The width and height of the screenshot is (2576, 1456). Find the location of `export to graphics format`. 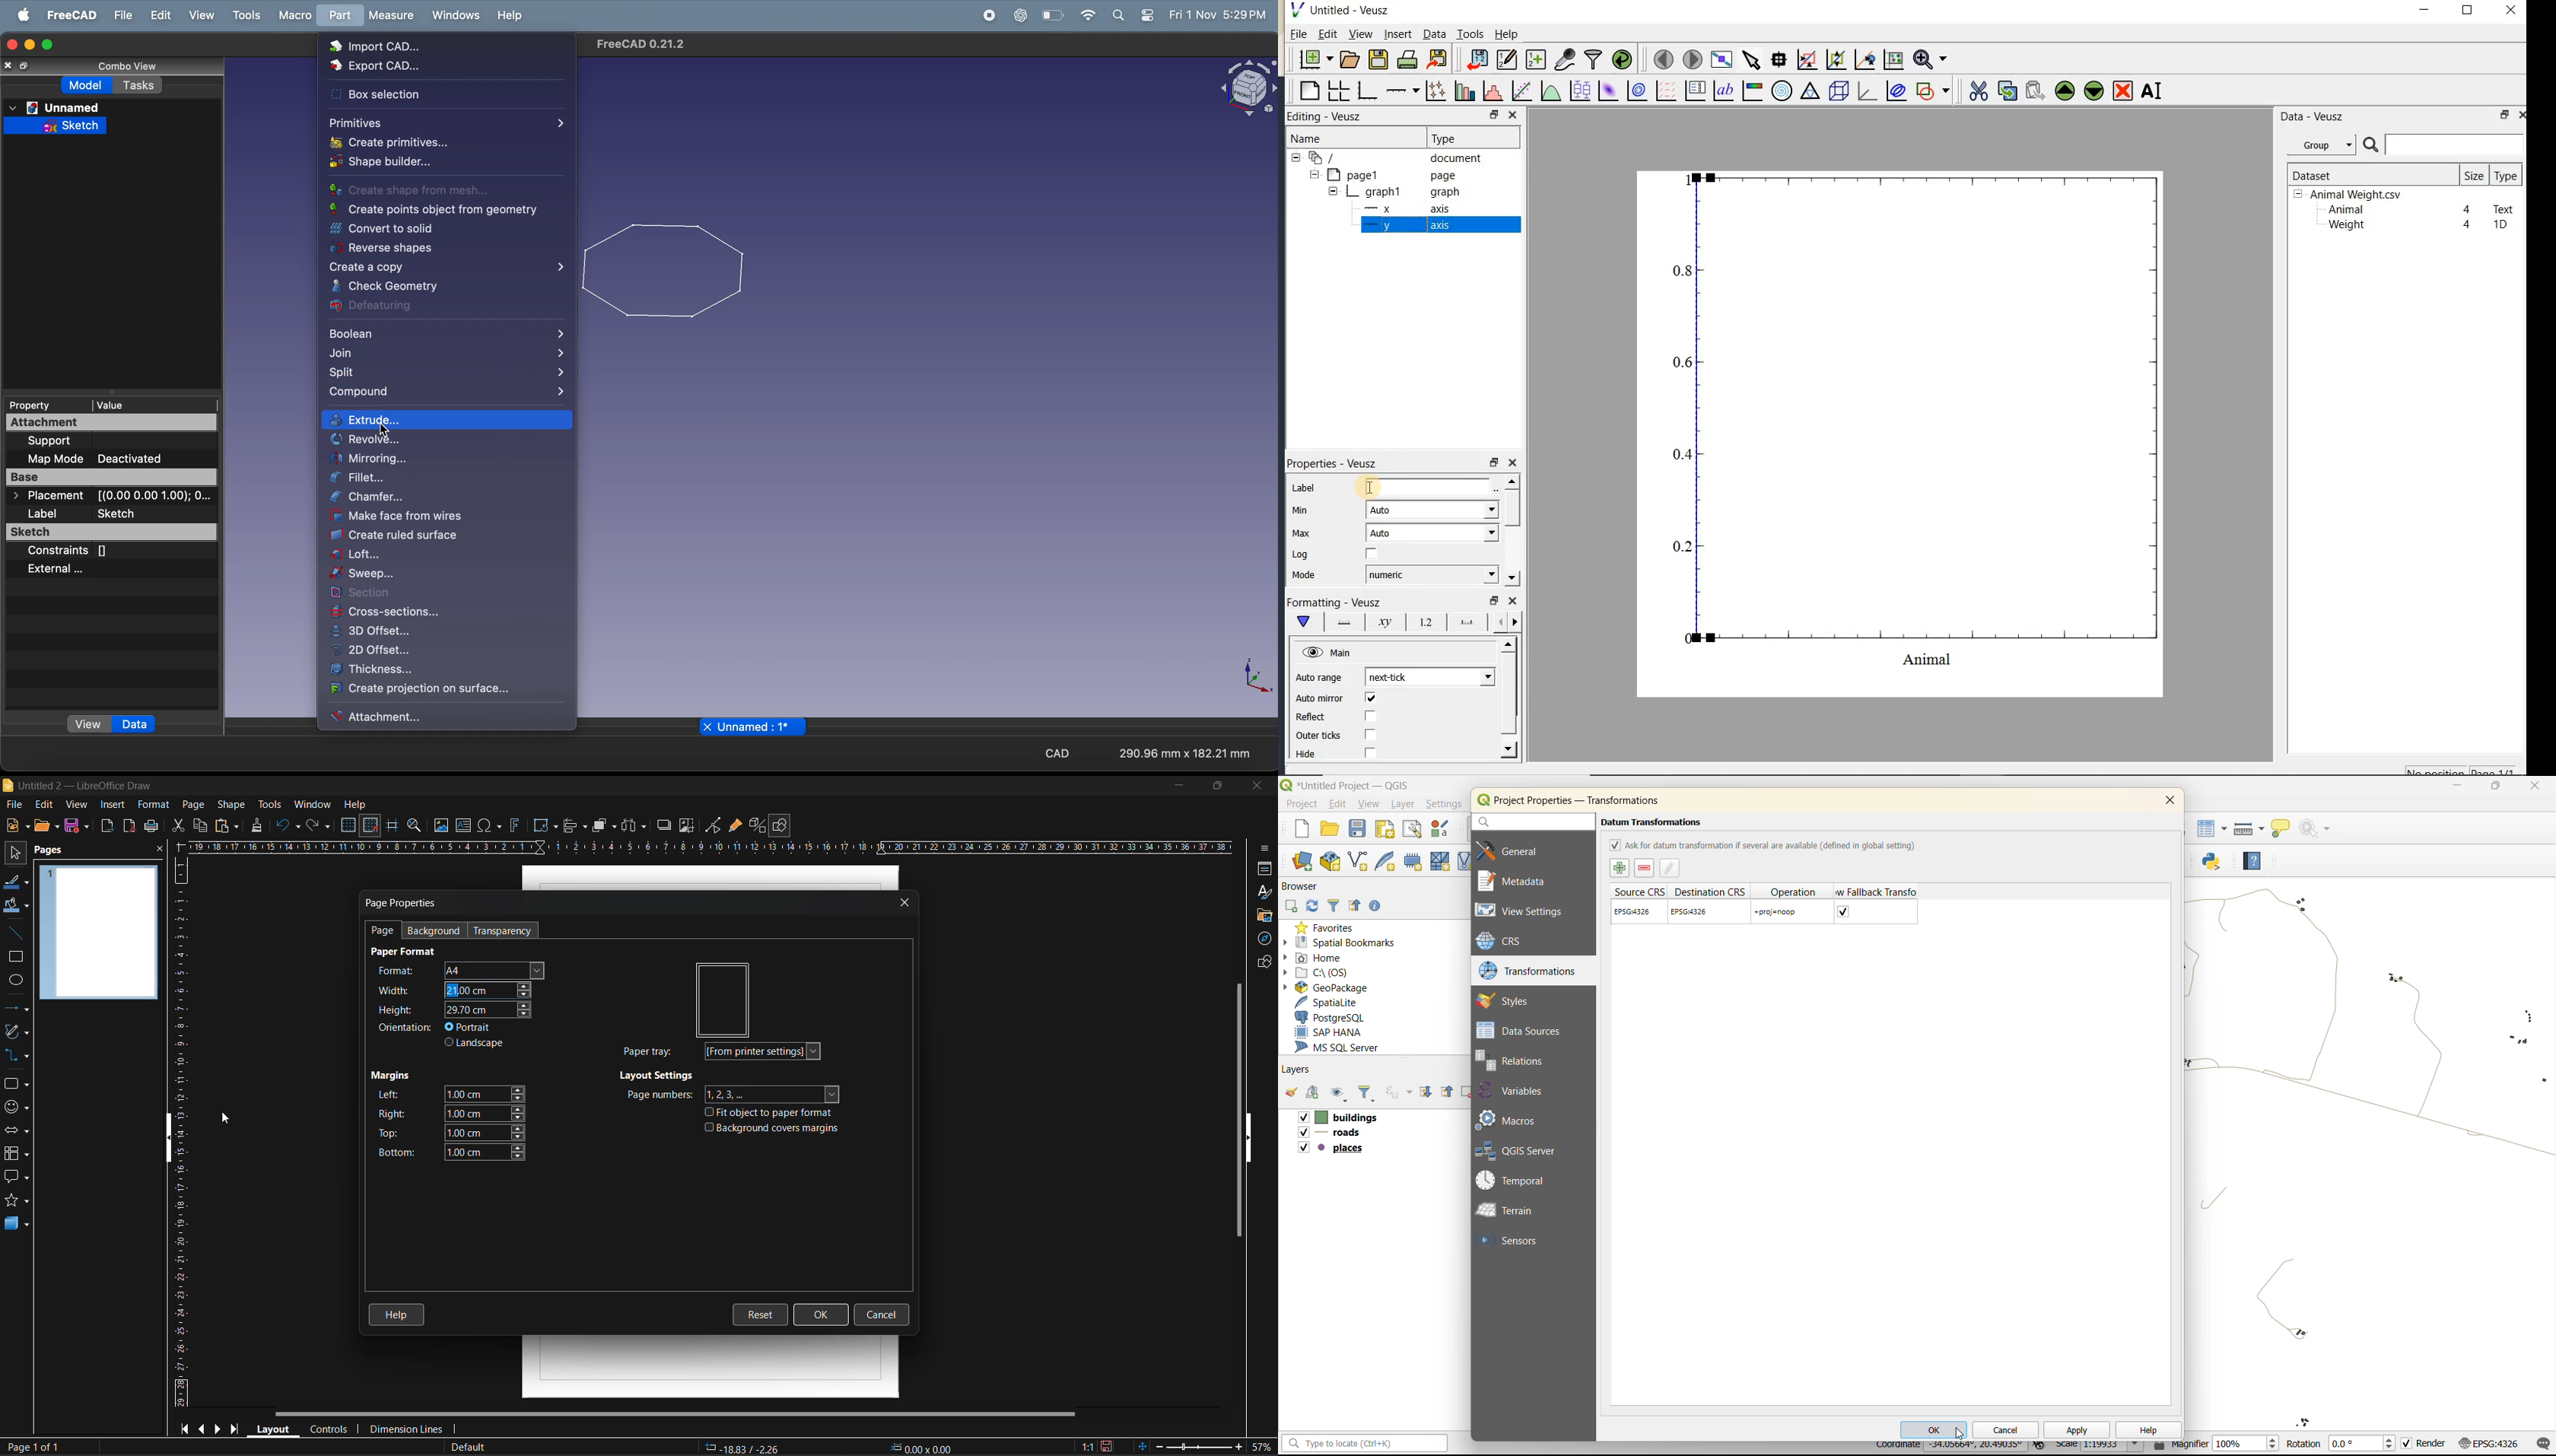

export to graphics format is located at coordinates (1438, 58).